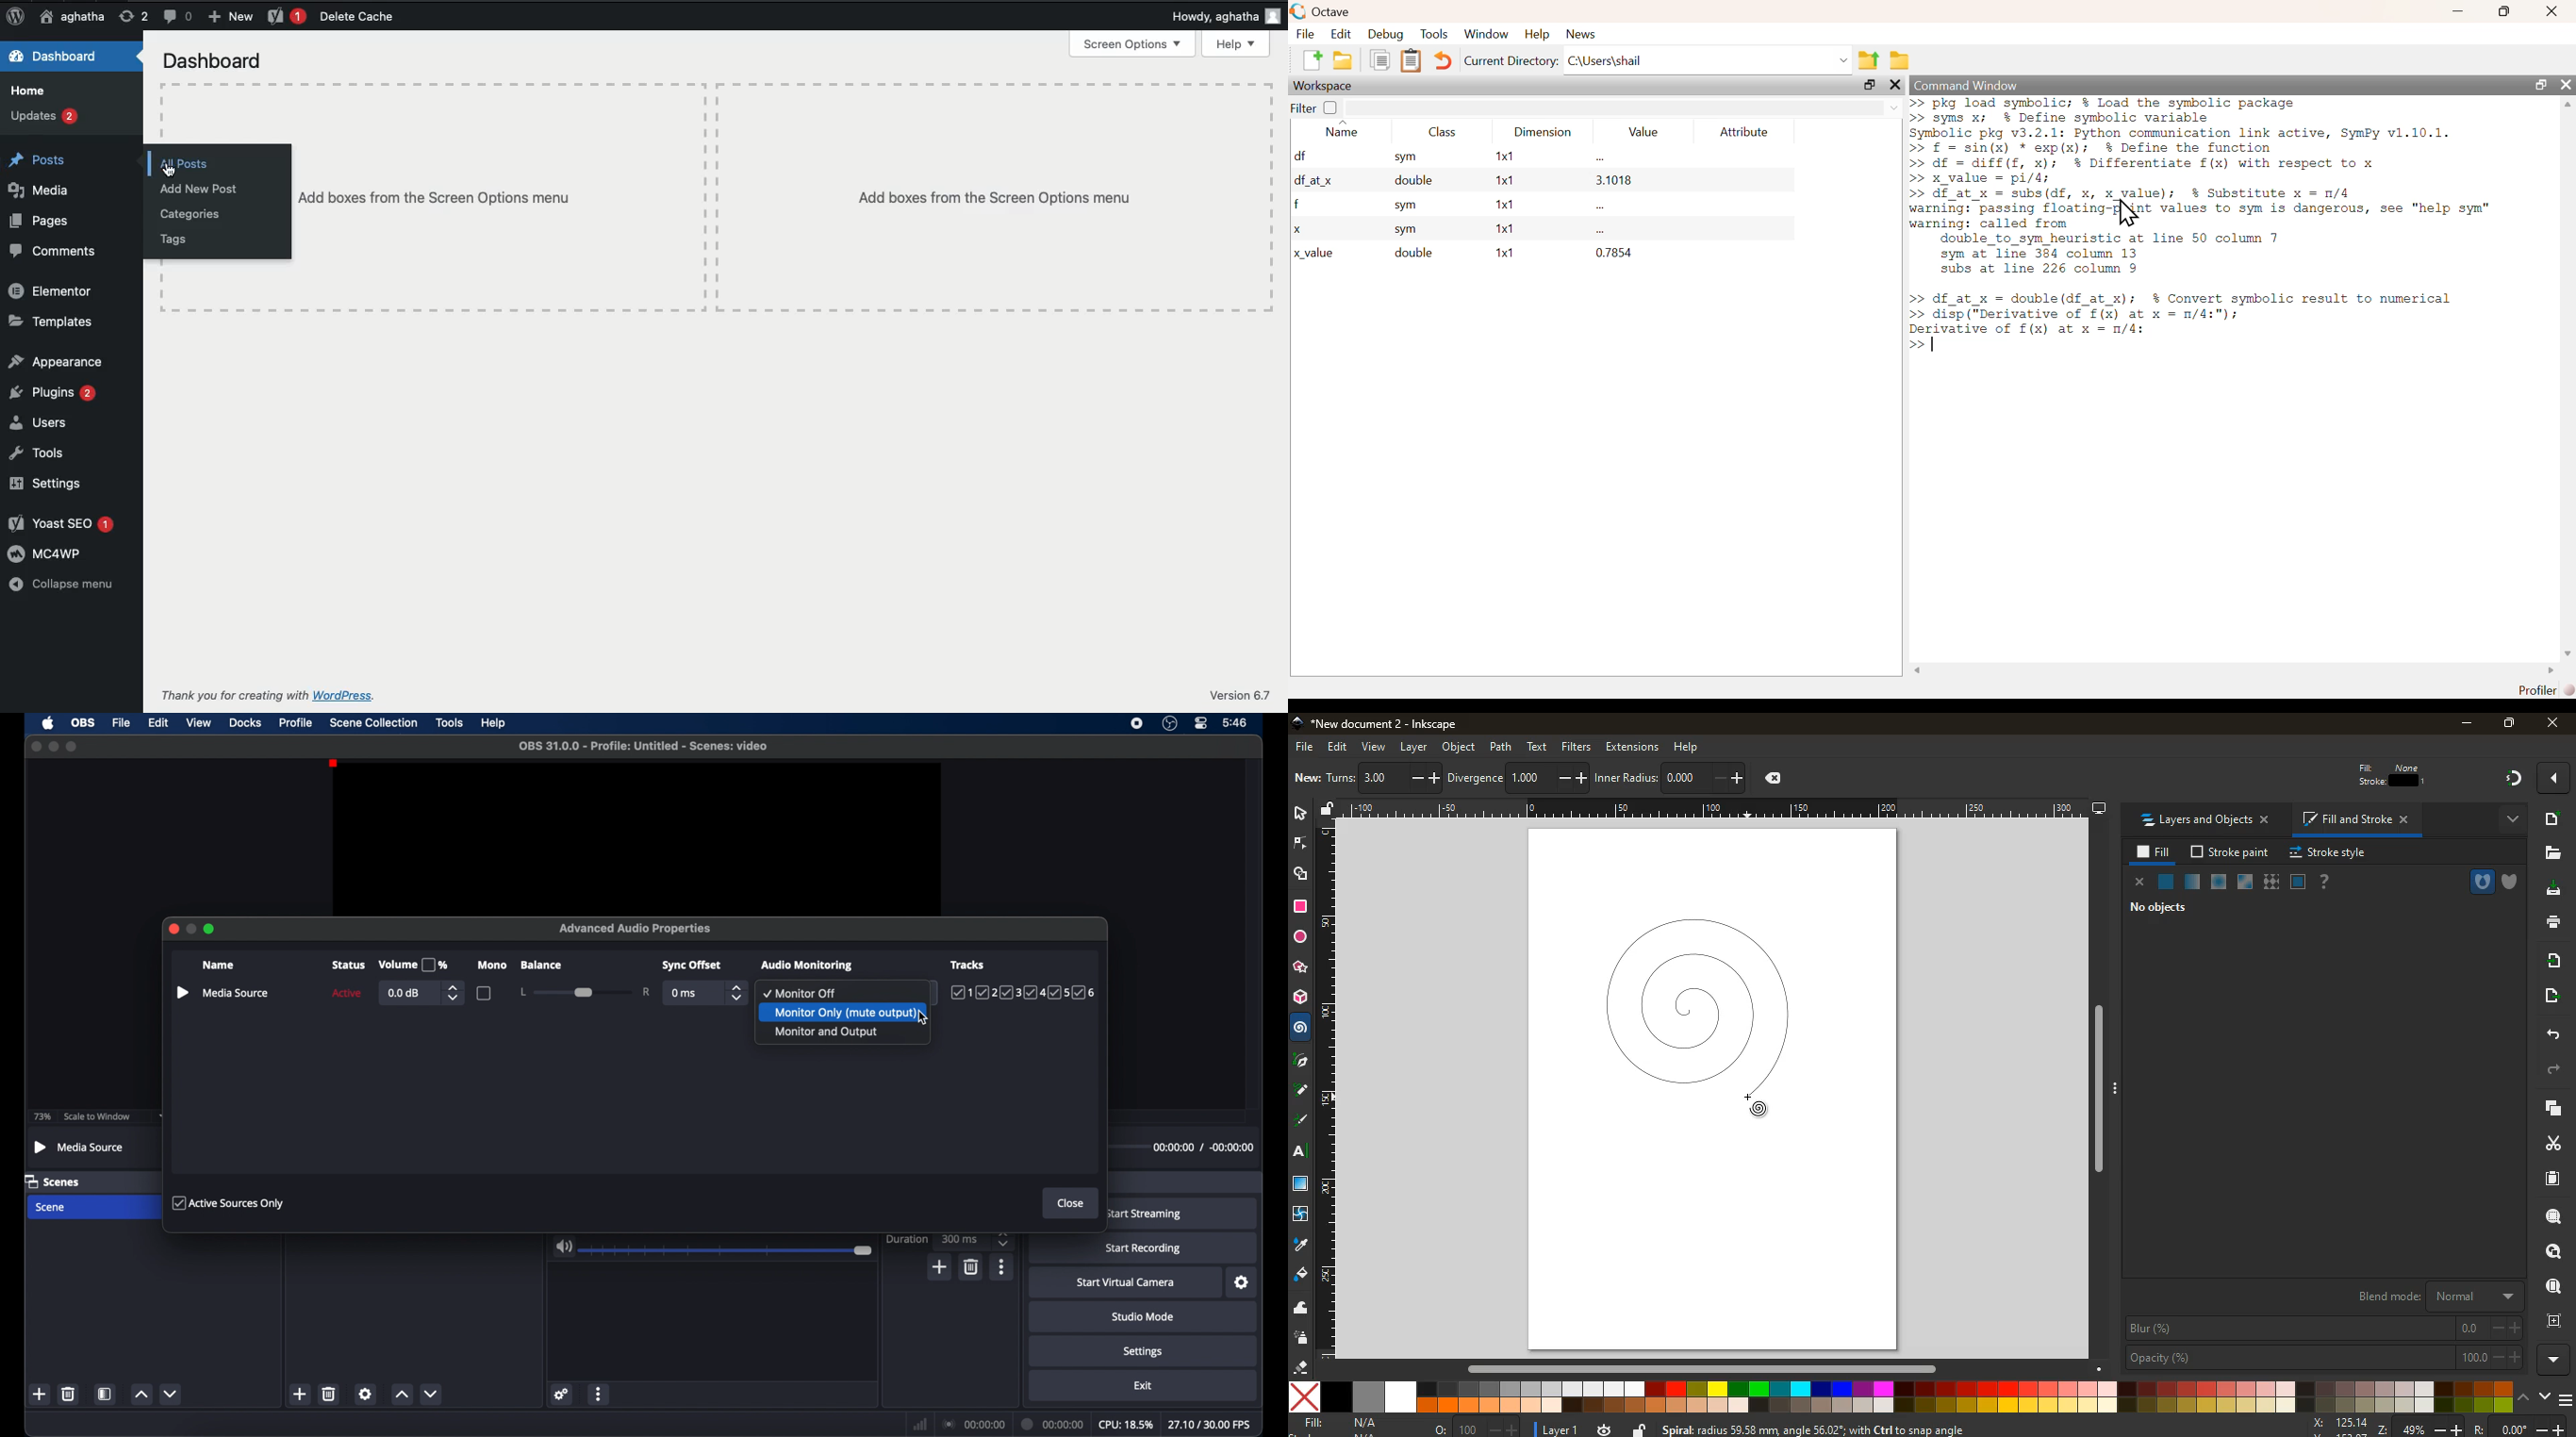 This screenshot has height=1456, width=2576. I want to click on Comments, so click(53, 250).